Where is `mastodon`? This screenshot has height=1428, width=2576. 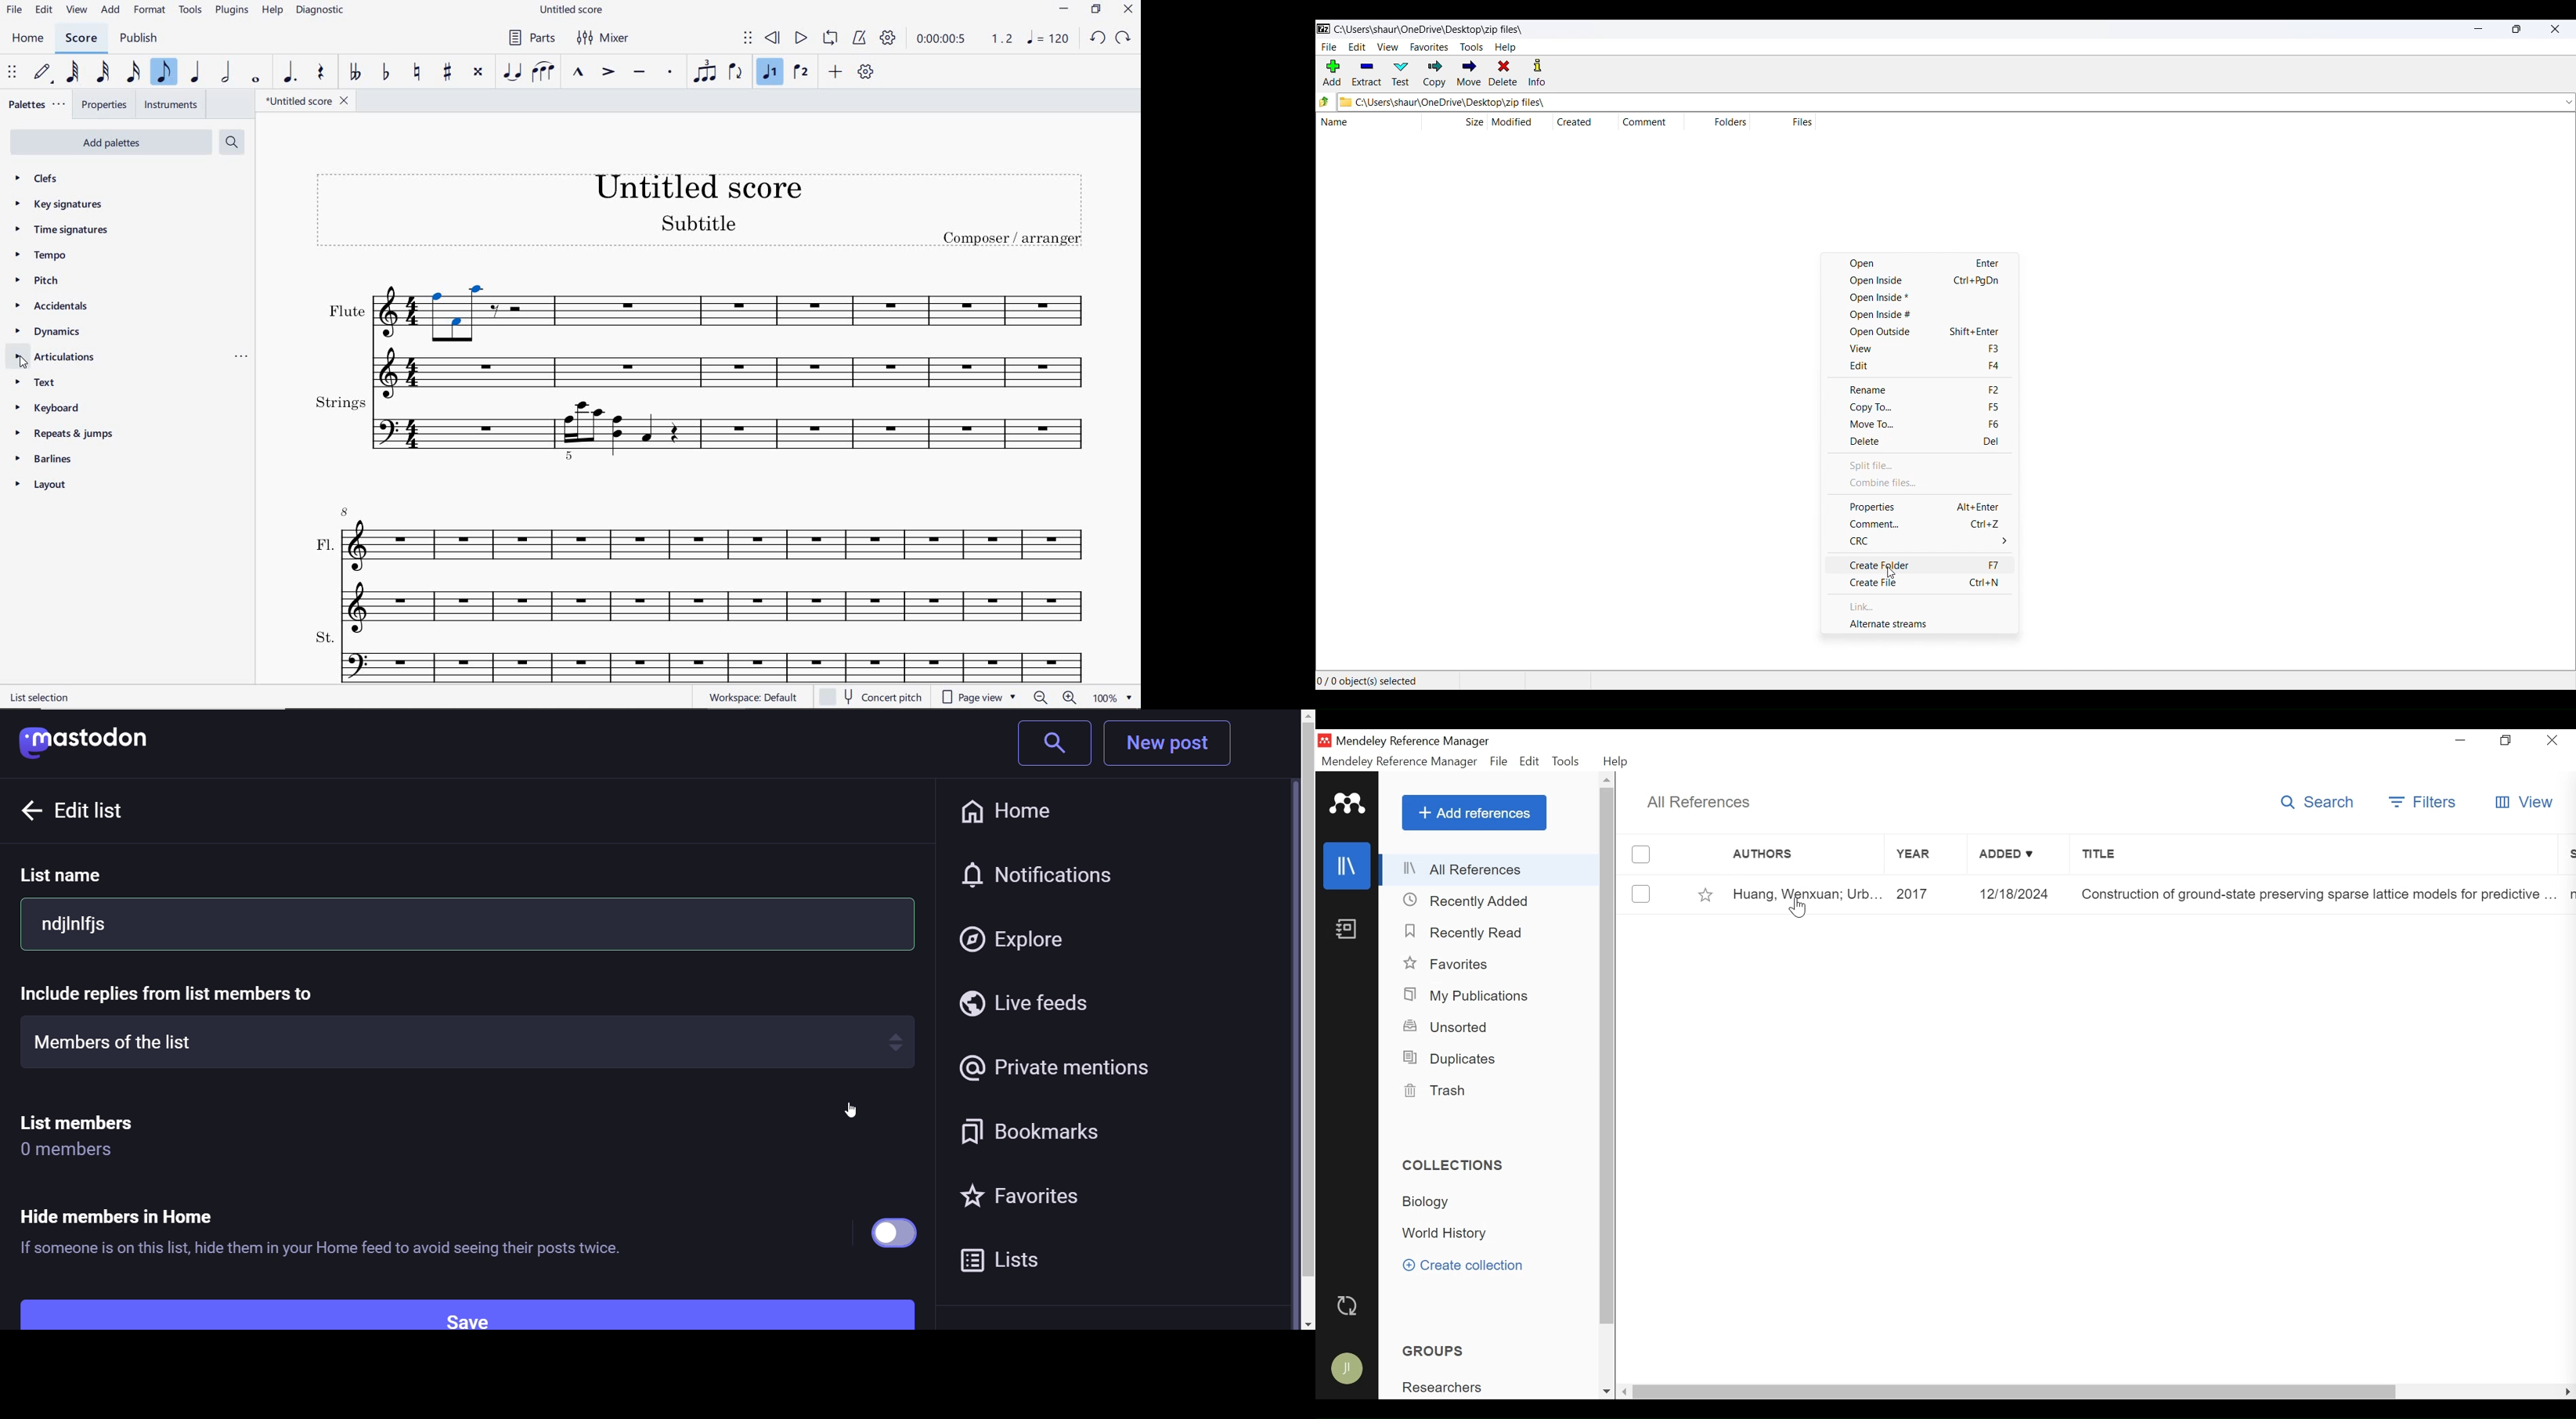
mastodon is located at coordinates (94, 738).